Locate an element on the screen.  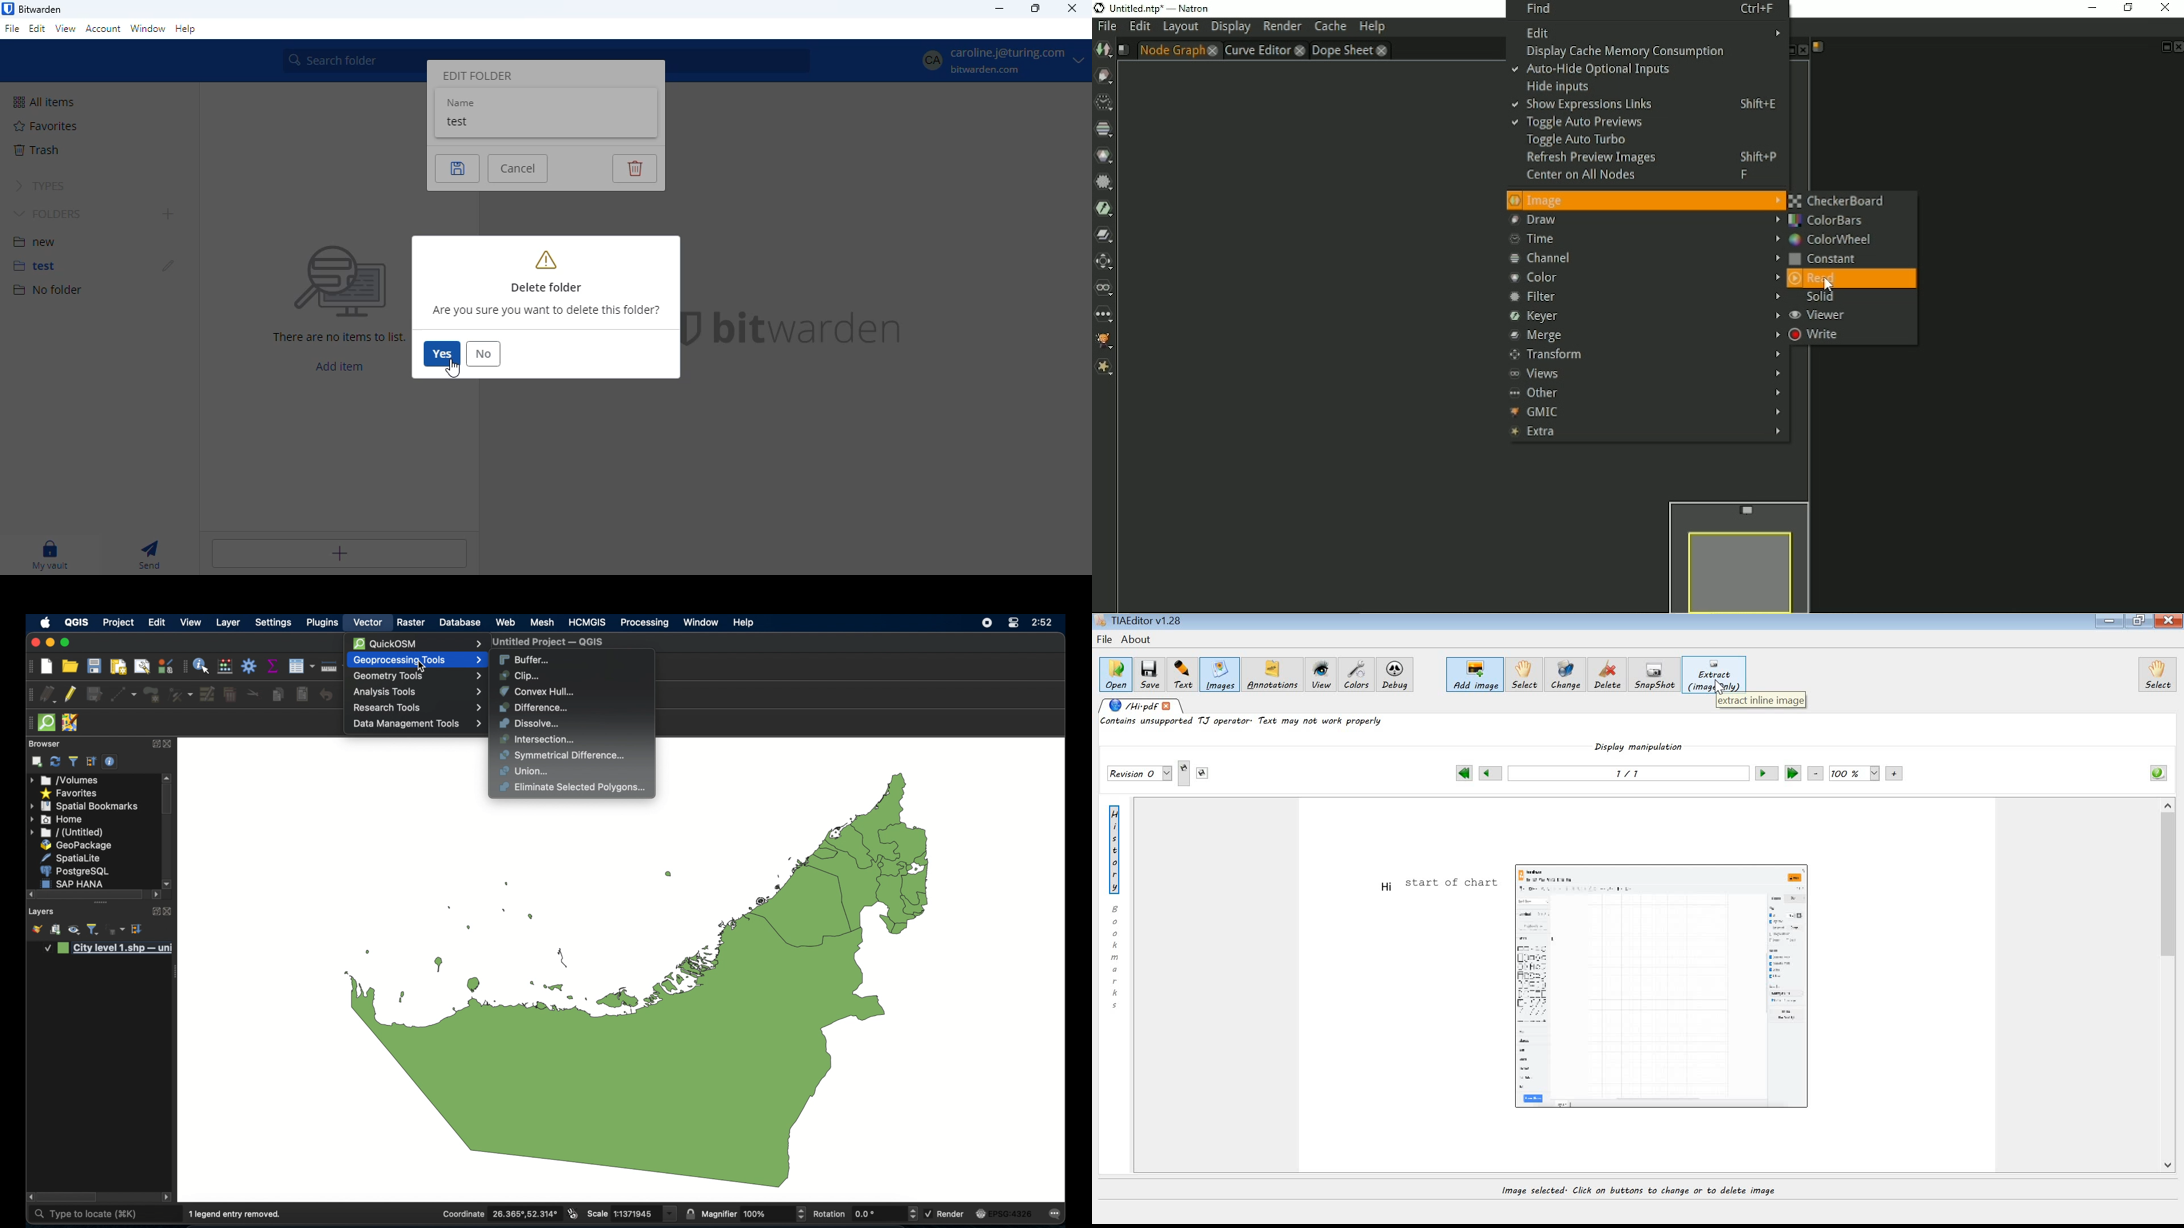
open project is located at coordinates (70, 666).